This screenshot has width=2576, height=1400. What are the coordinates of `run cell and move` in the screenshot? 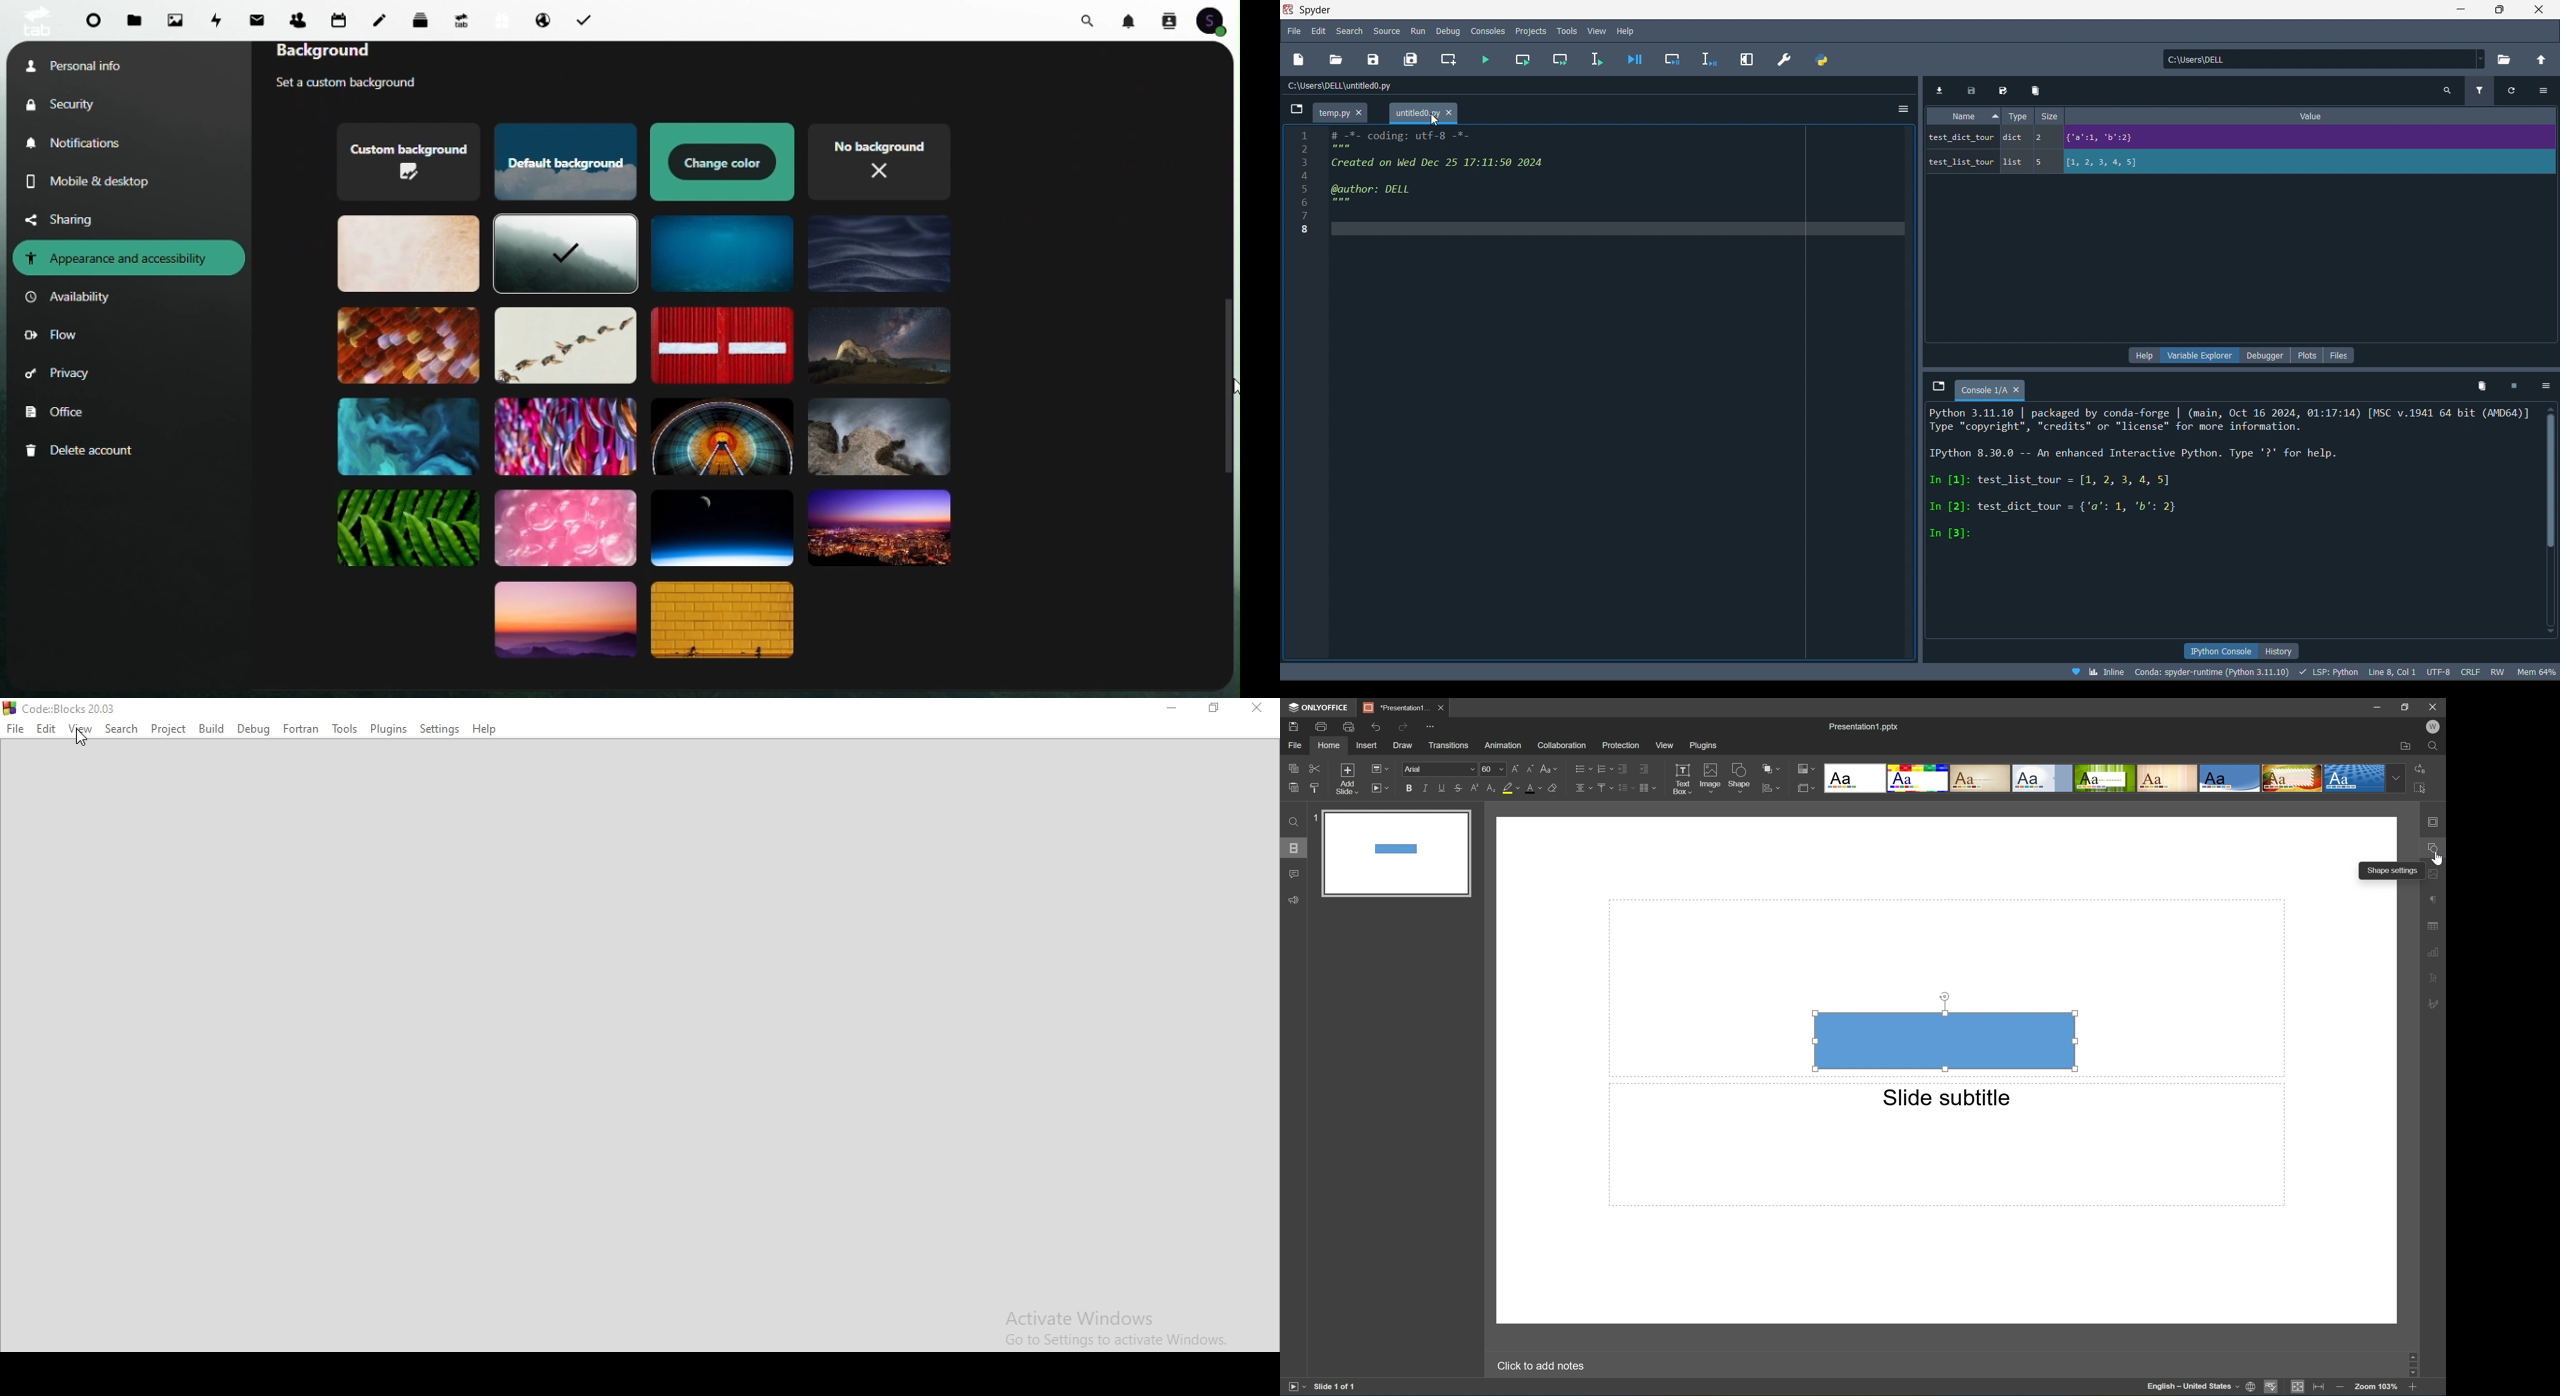 It's located at (1561, 59).